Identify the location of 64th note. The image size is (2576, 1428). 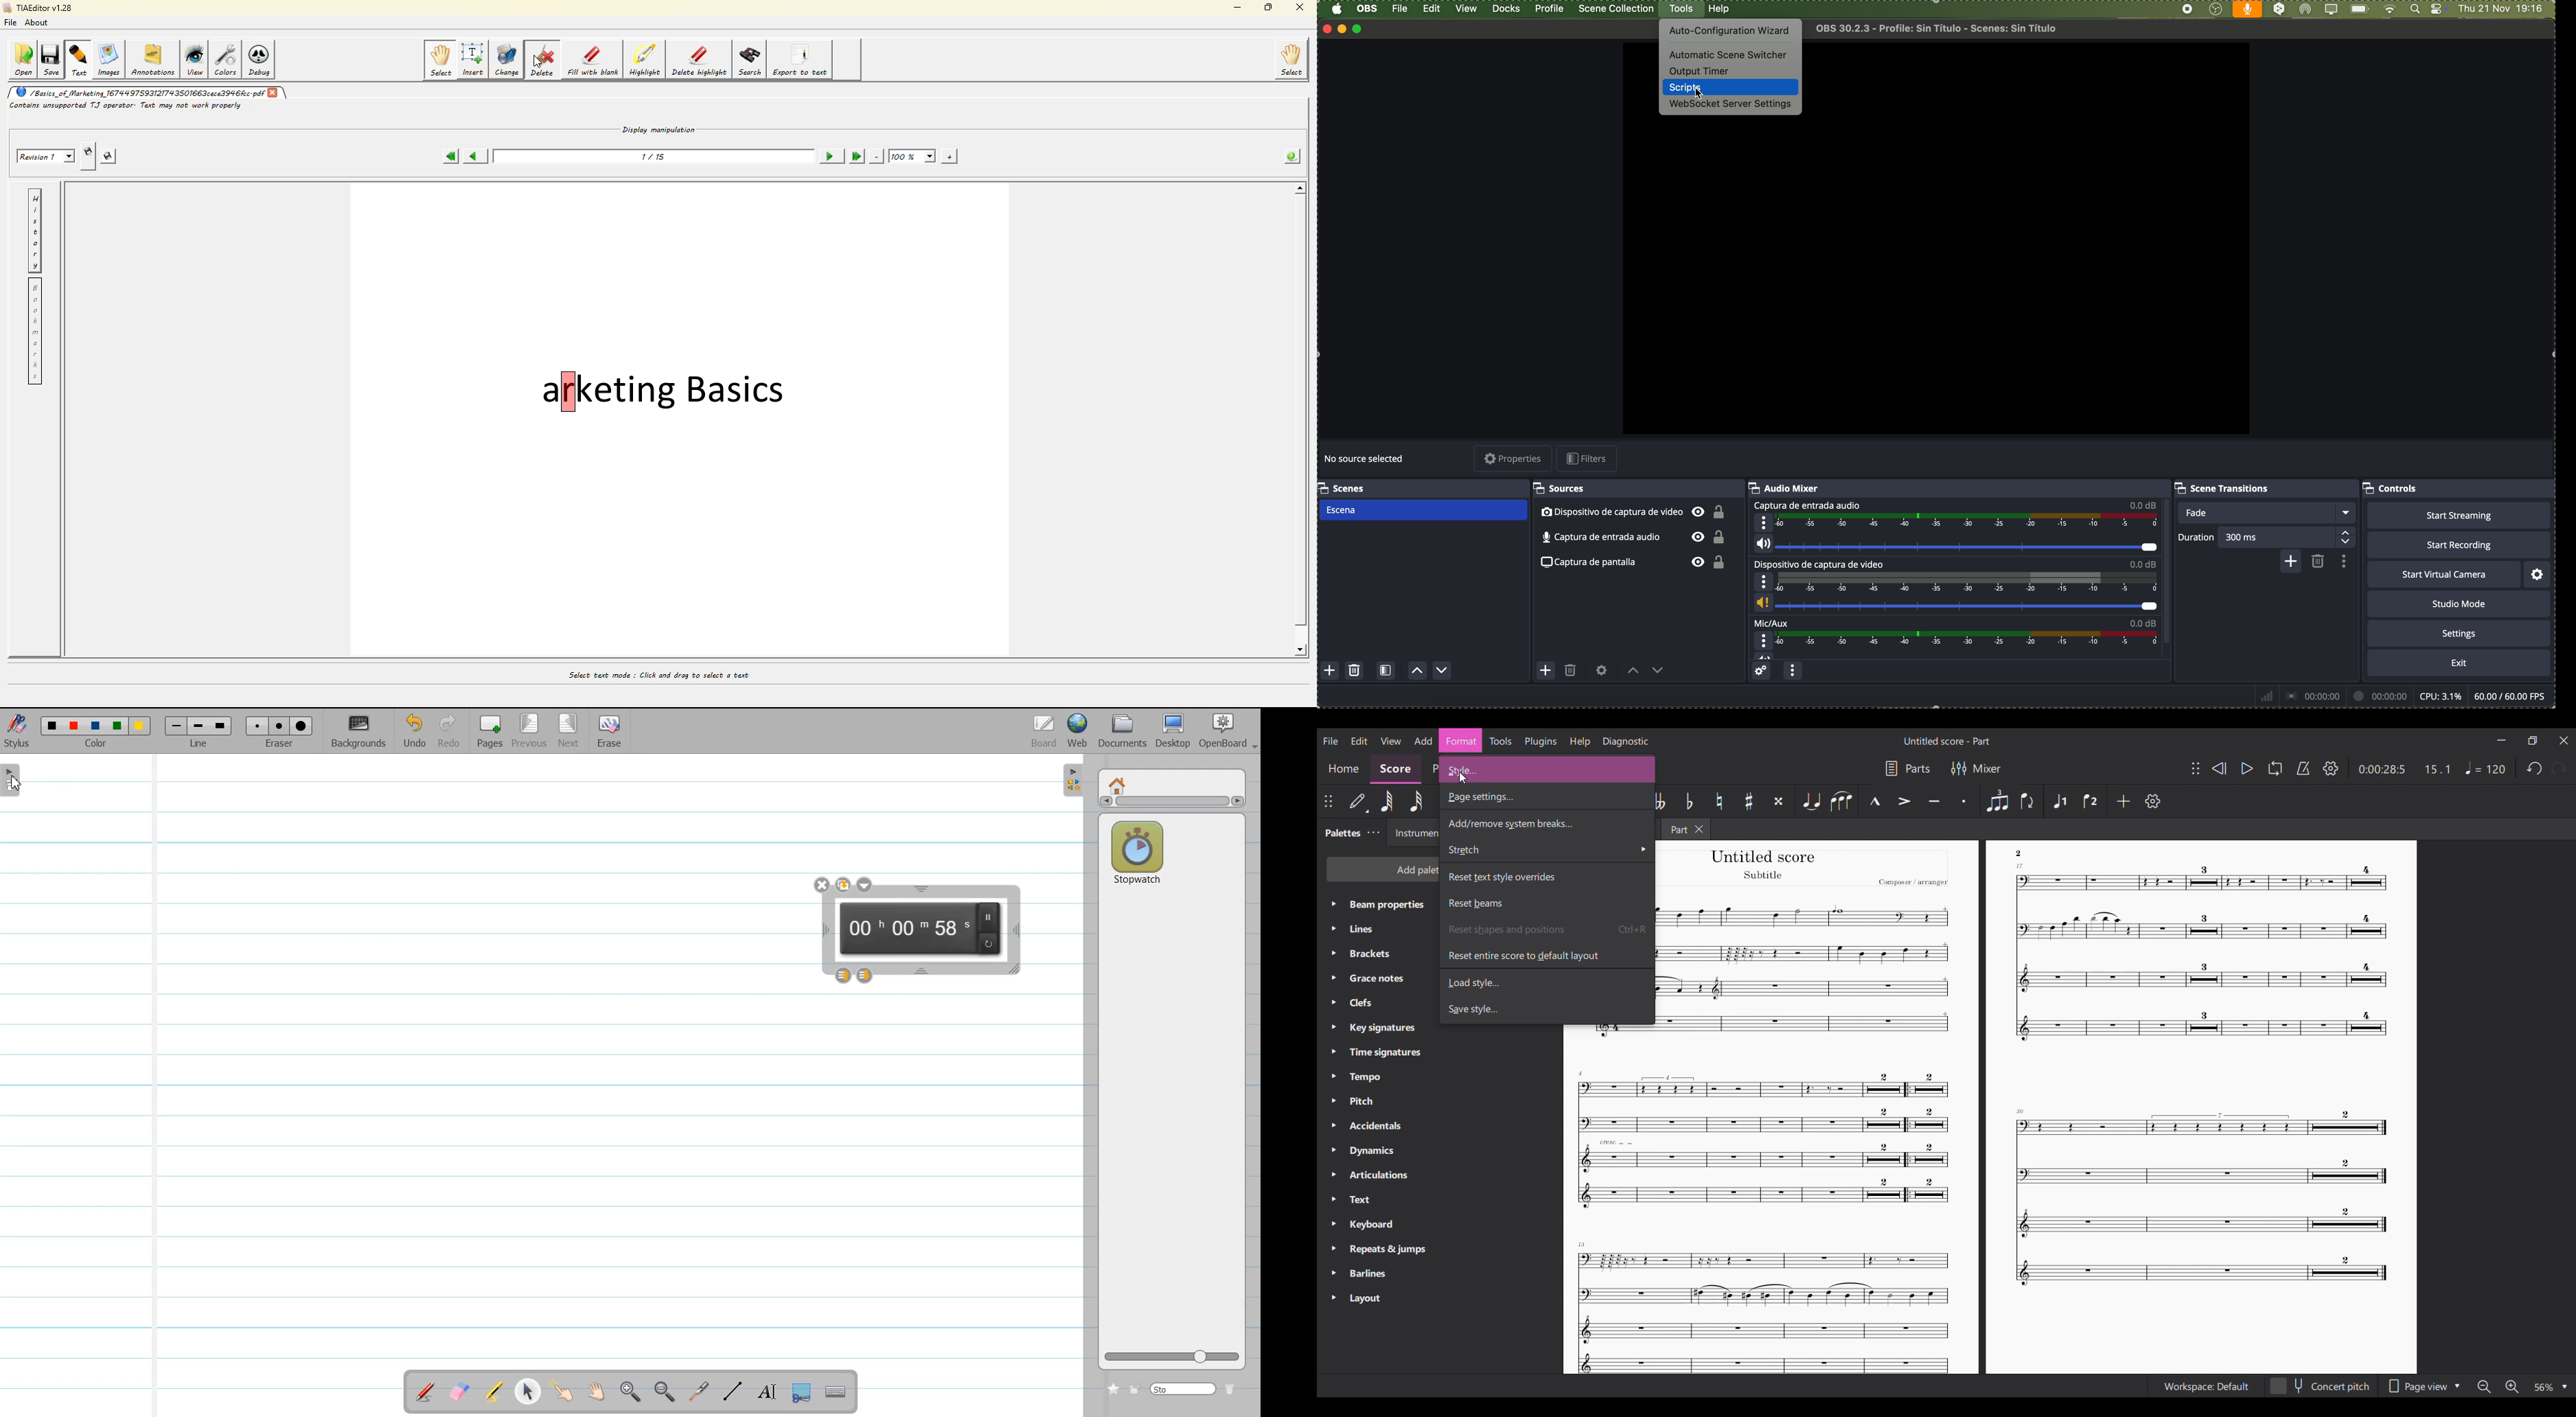
(1387, 801).